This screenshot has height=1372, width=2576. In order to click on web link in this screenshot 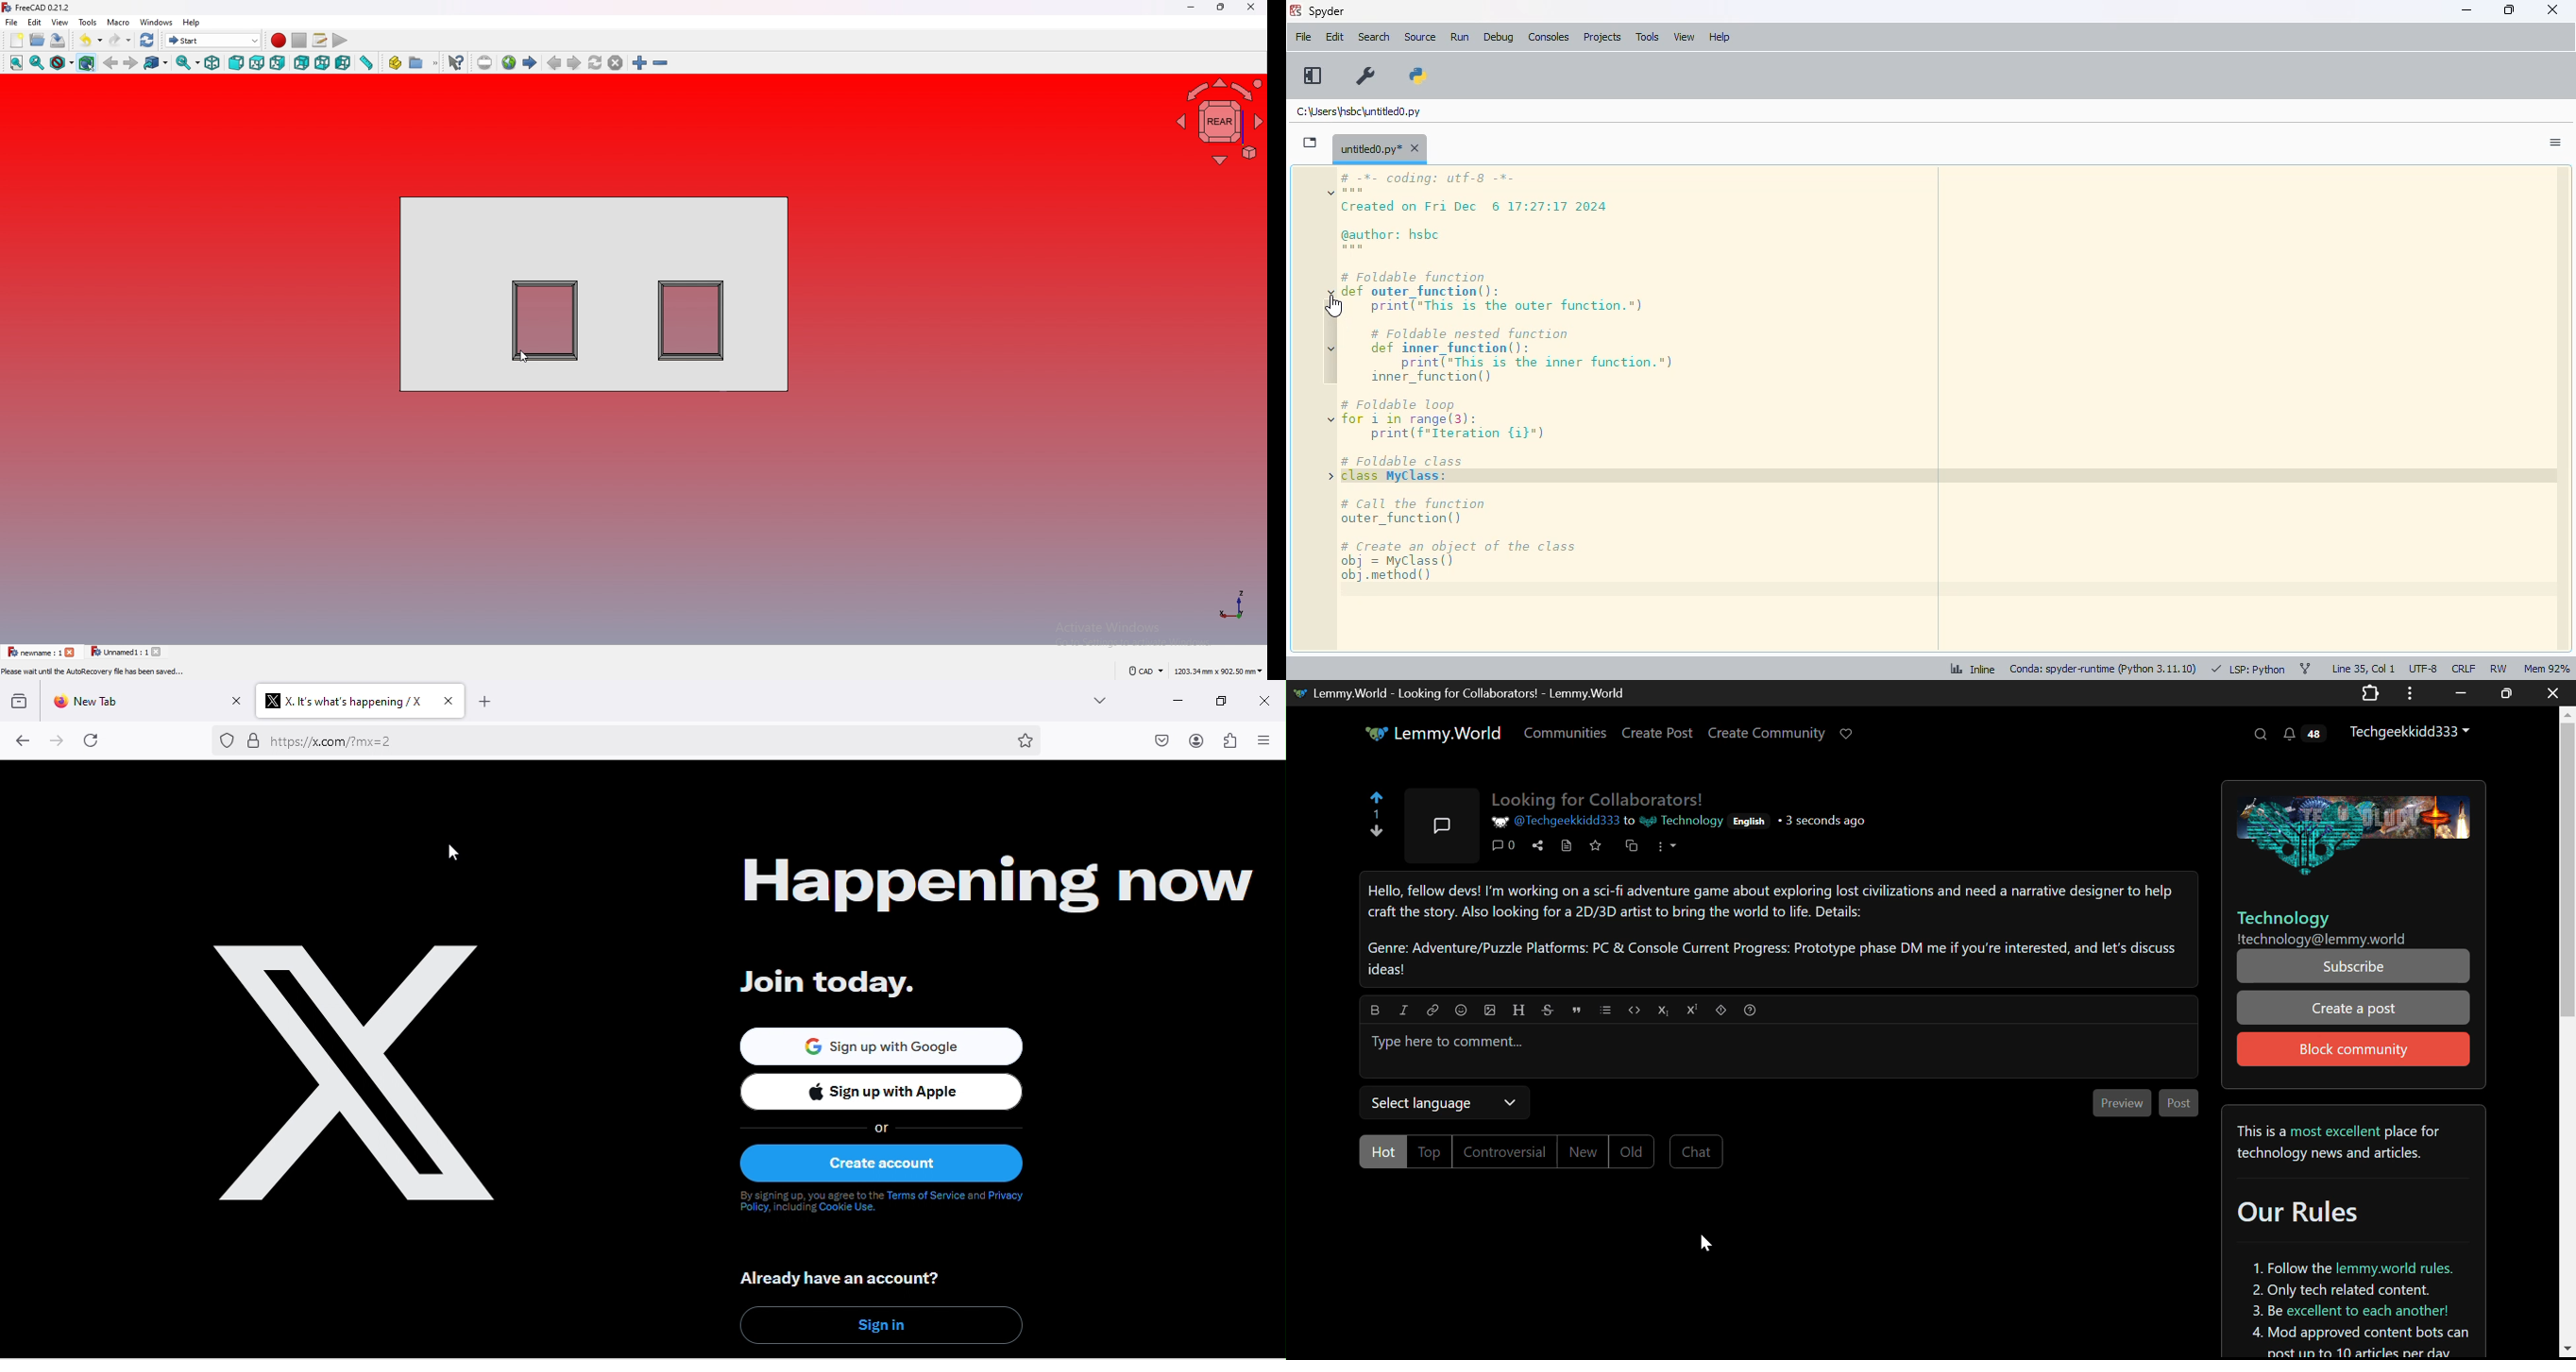, I will do `click(628, 742)`.